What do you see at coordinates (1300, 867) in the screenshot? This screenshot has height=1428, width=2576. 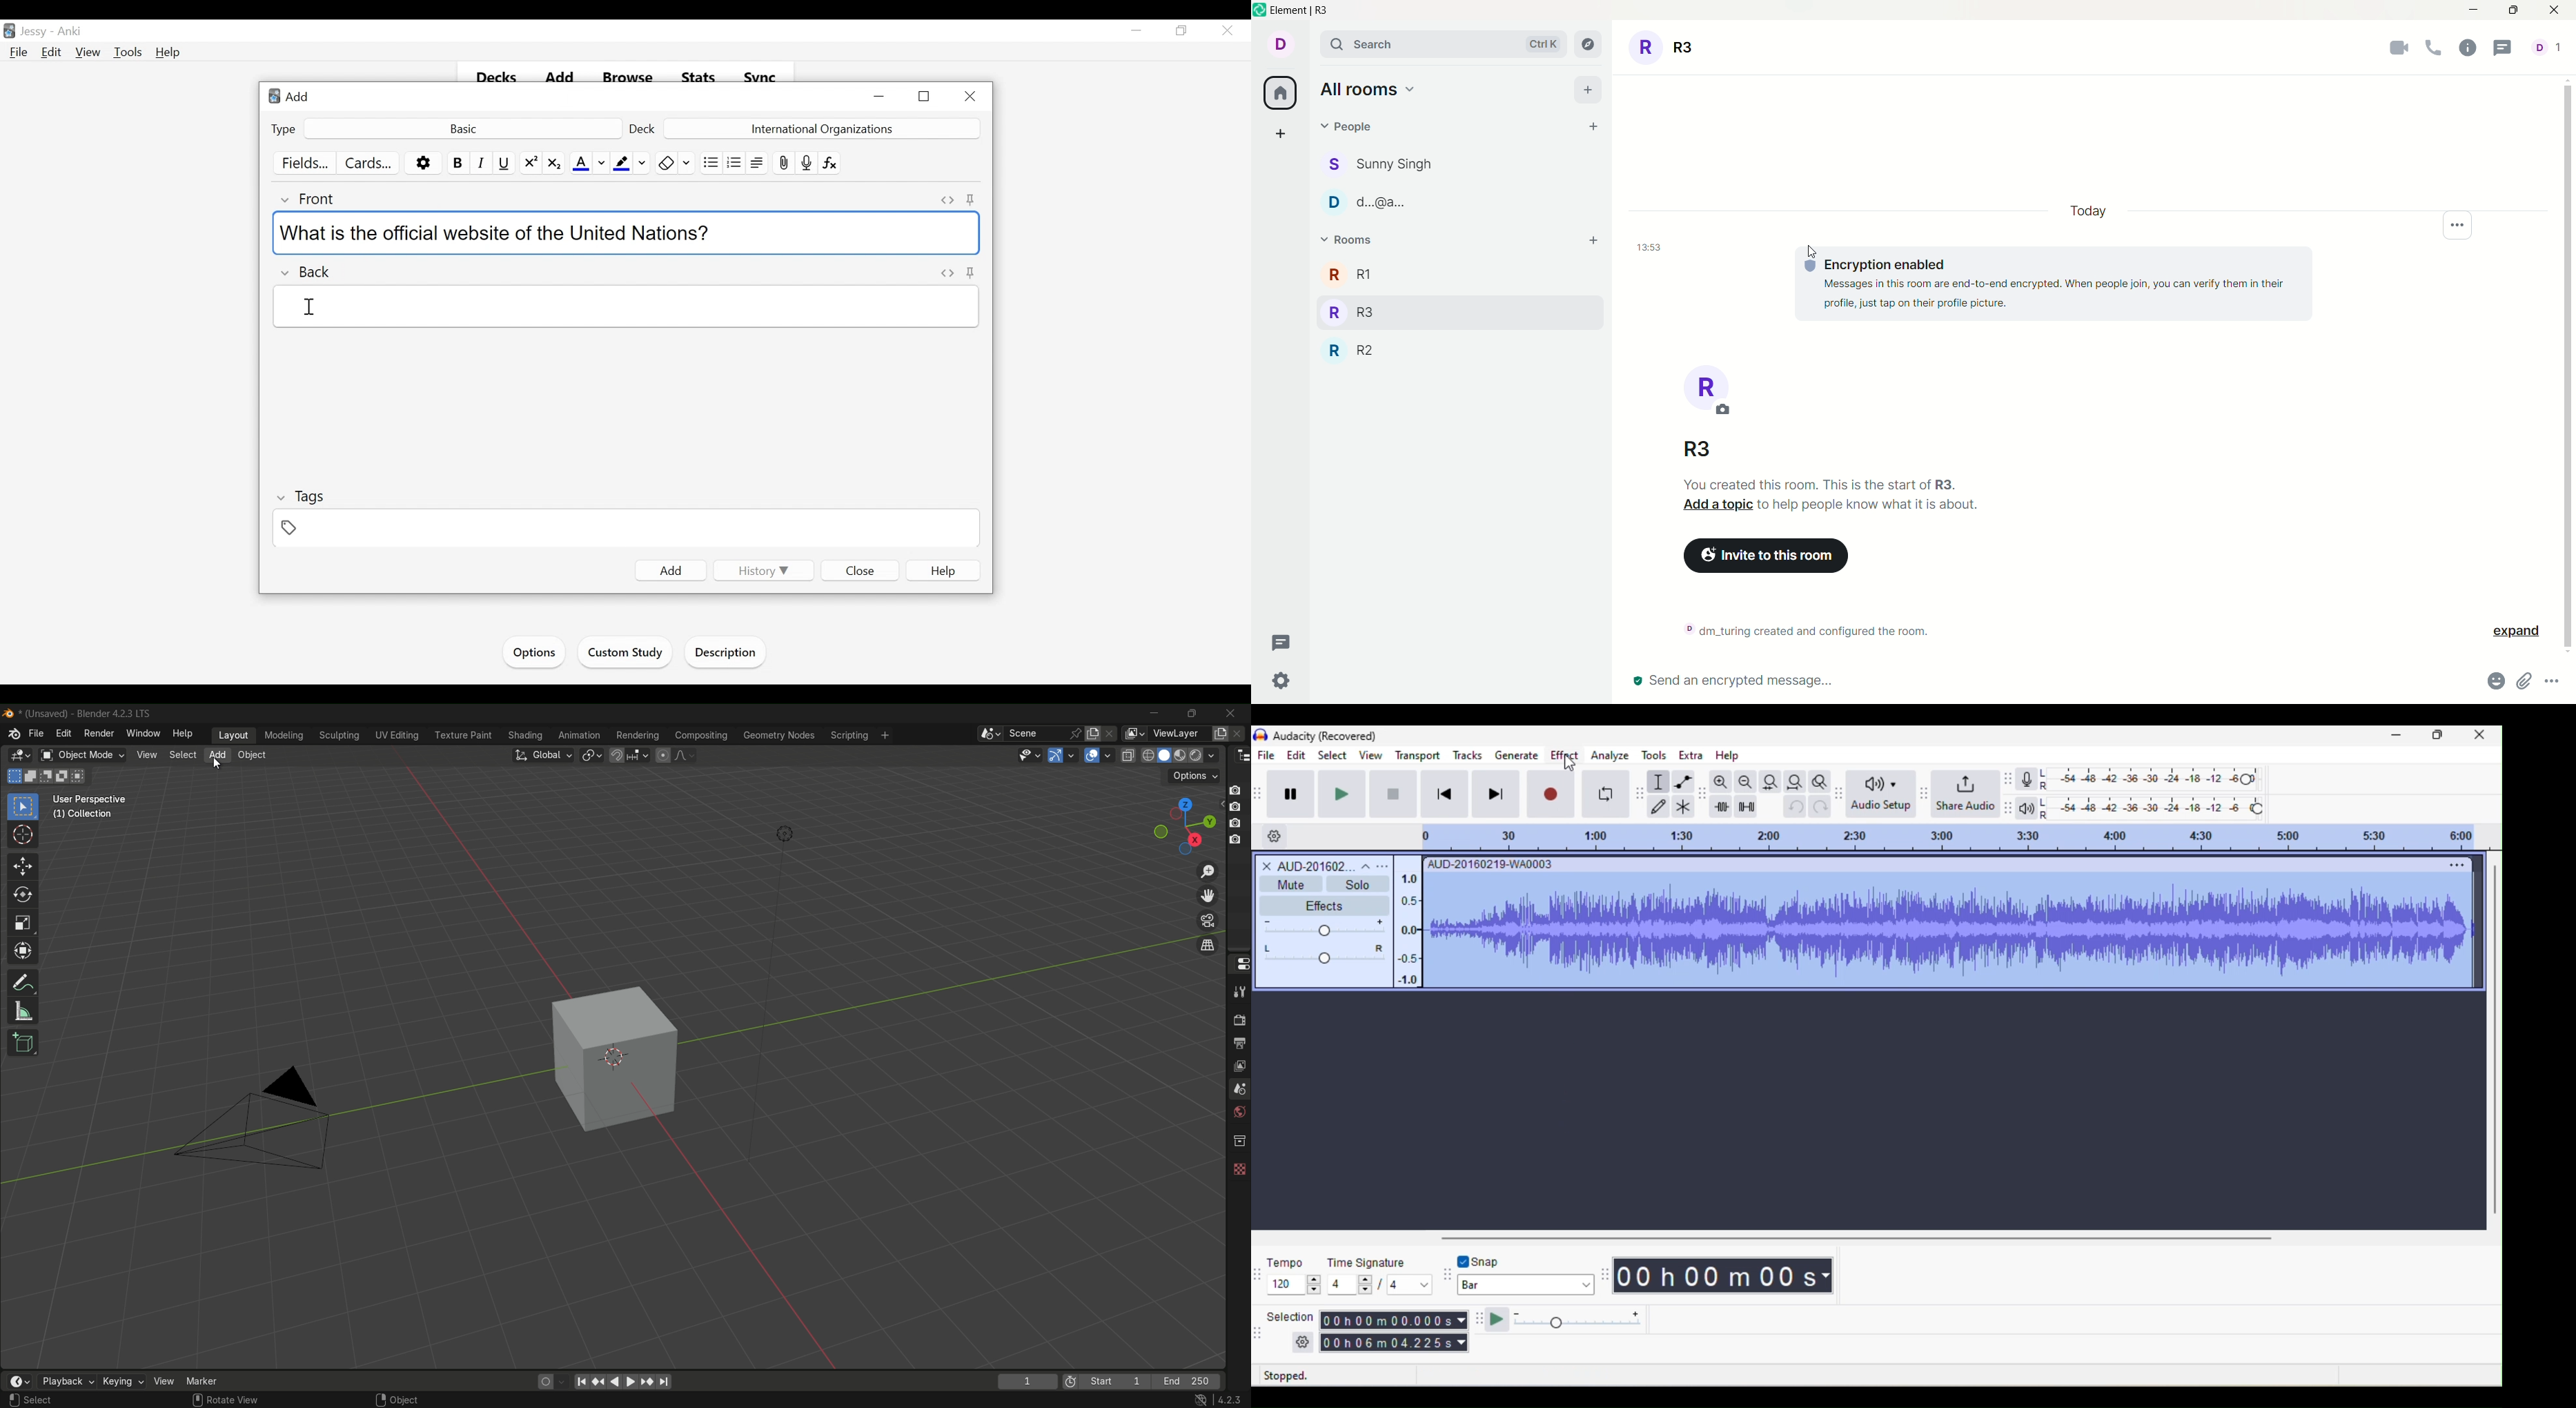 I see `audio` at bounding box center [1300, 867].